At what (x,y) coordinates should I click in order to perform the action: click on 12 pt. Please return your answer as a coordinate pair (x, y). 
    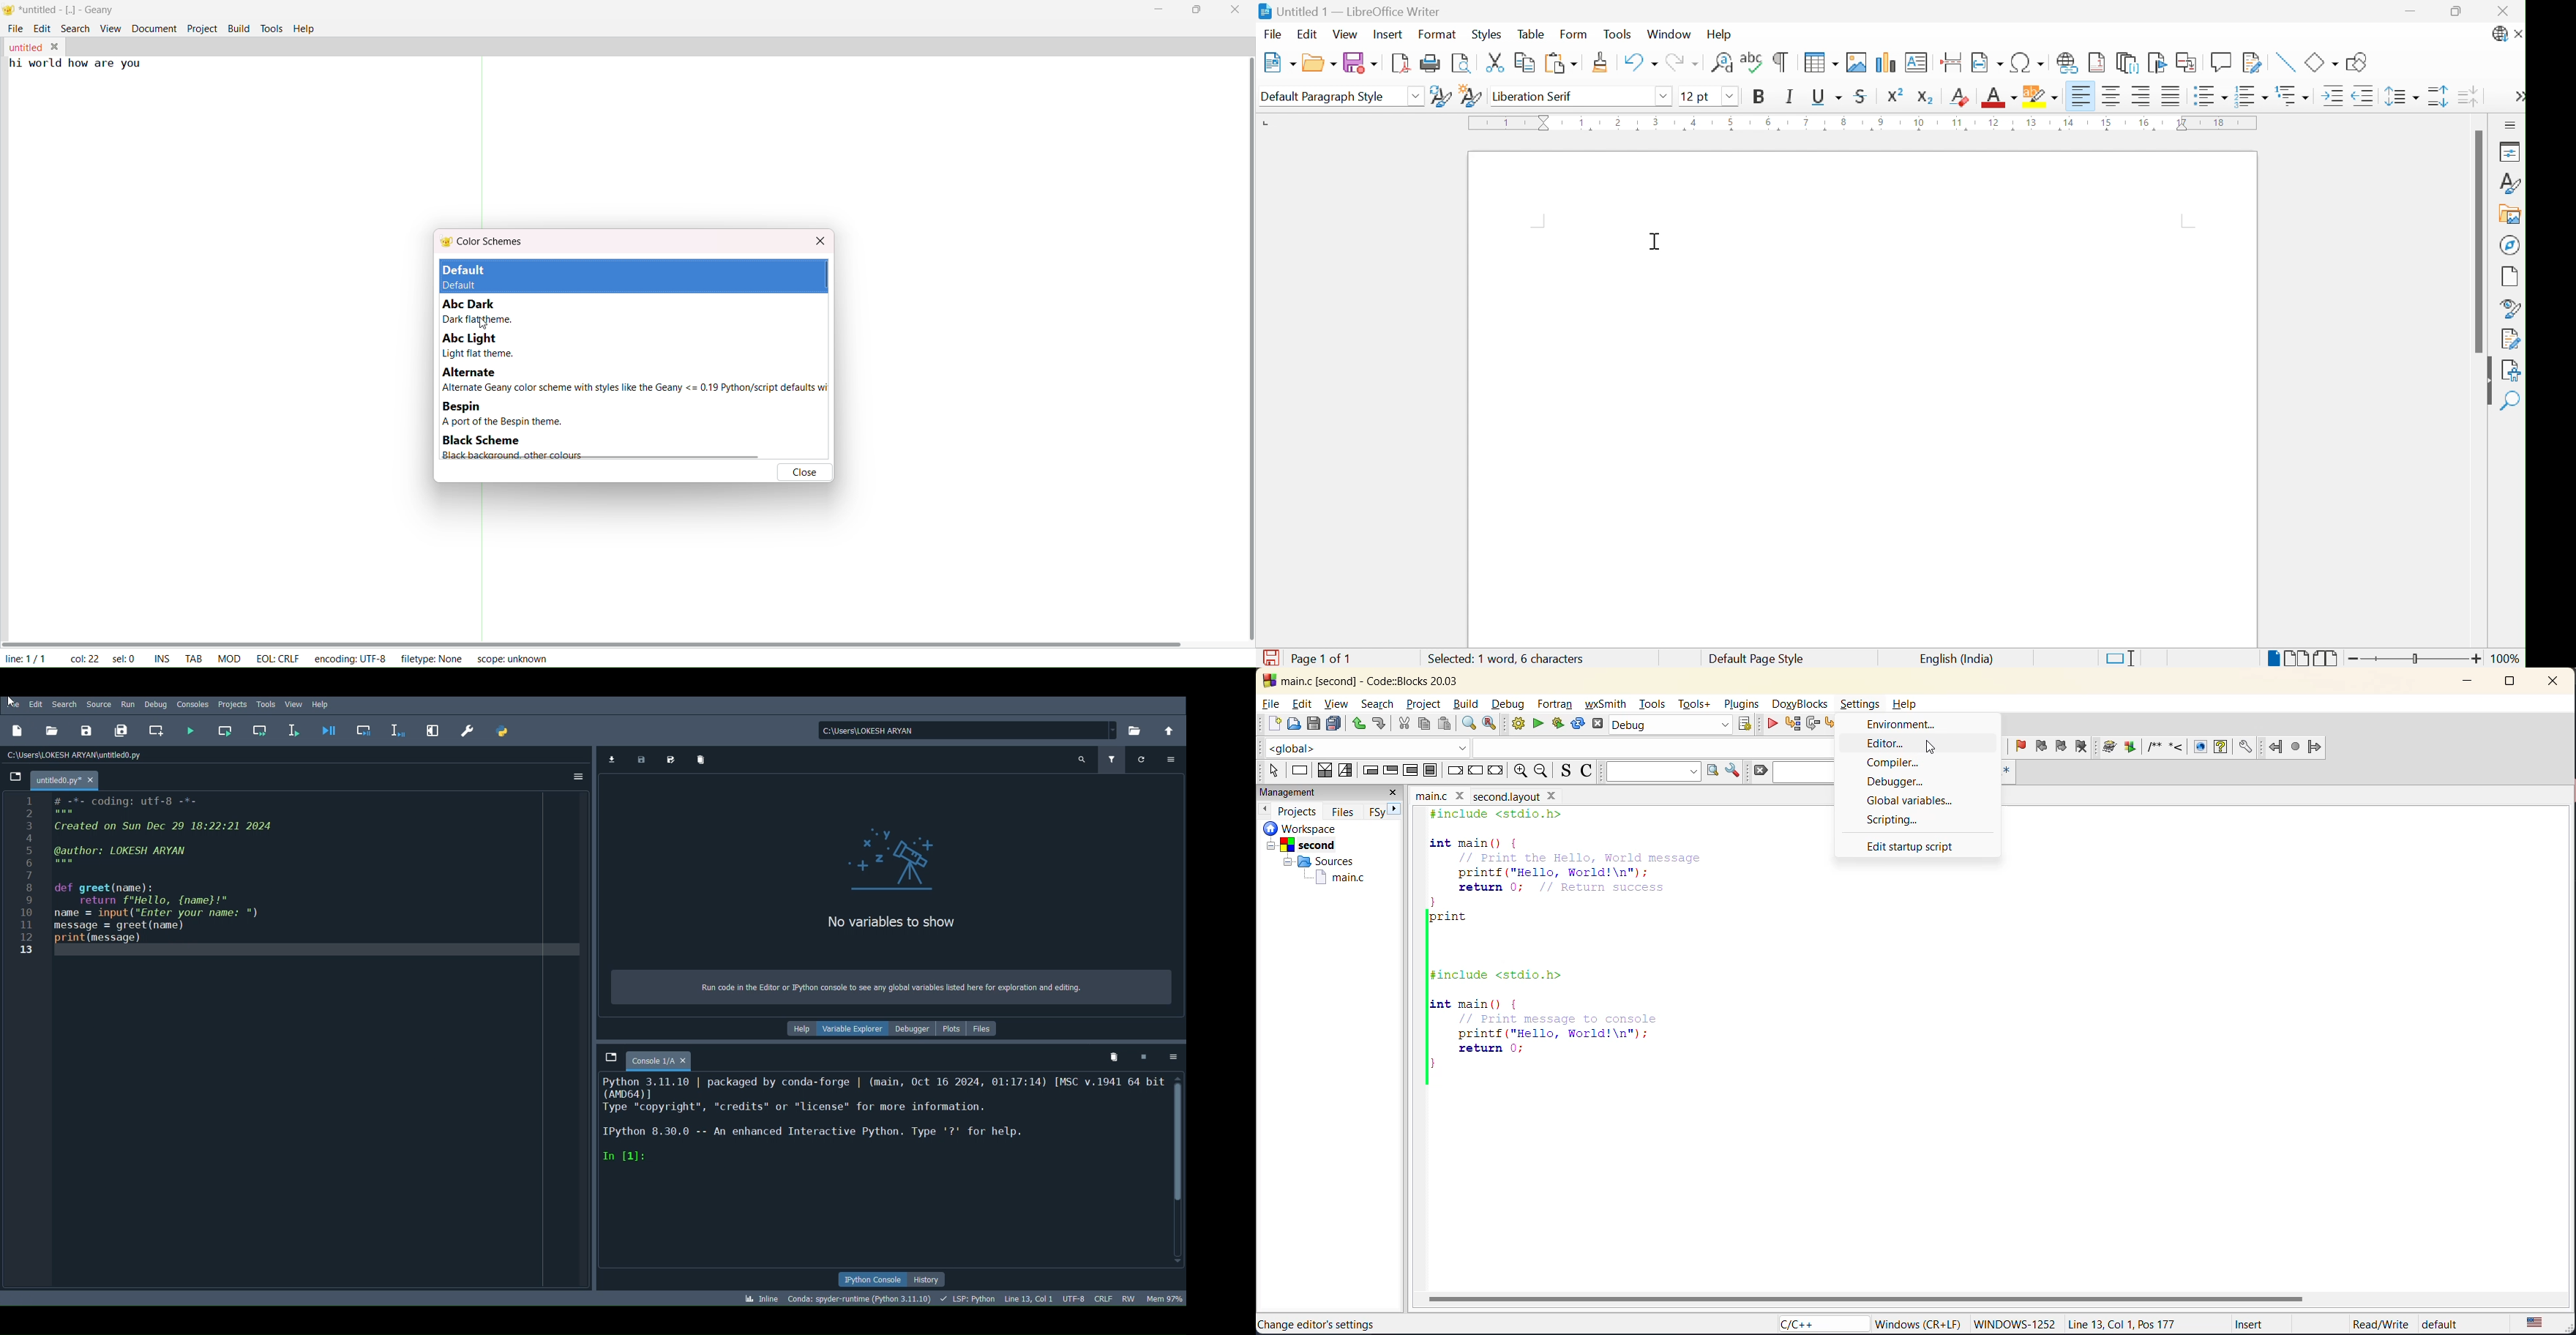
    Looking at the image, I should click on (1698, 96).